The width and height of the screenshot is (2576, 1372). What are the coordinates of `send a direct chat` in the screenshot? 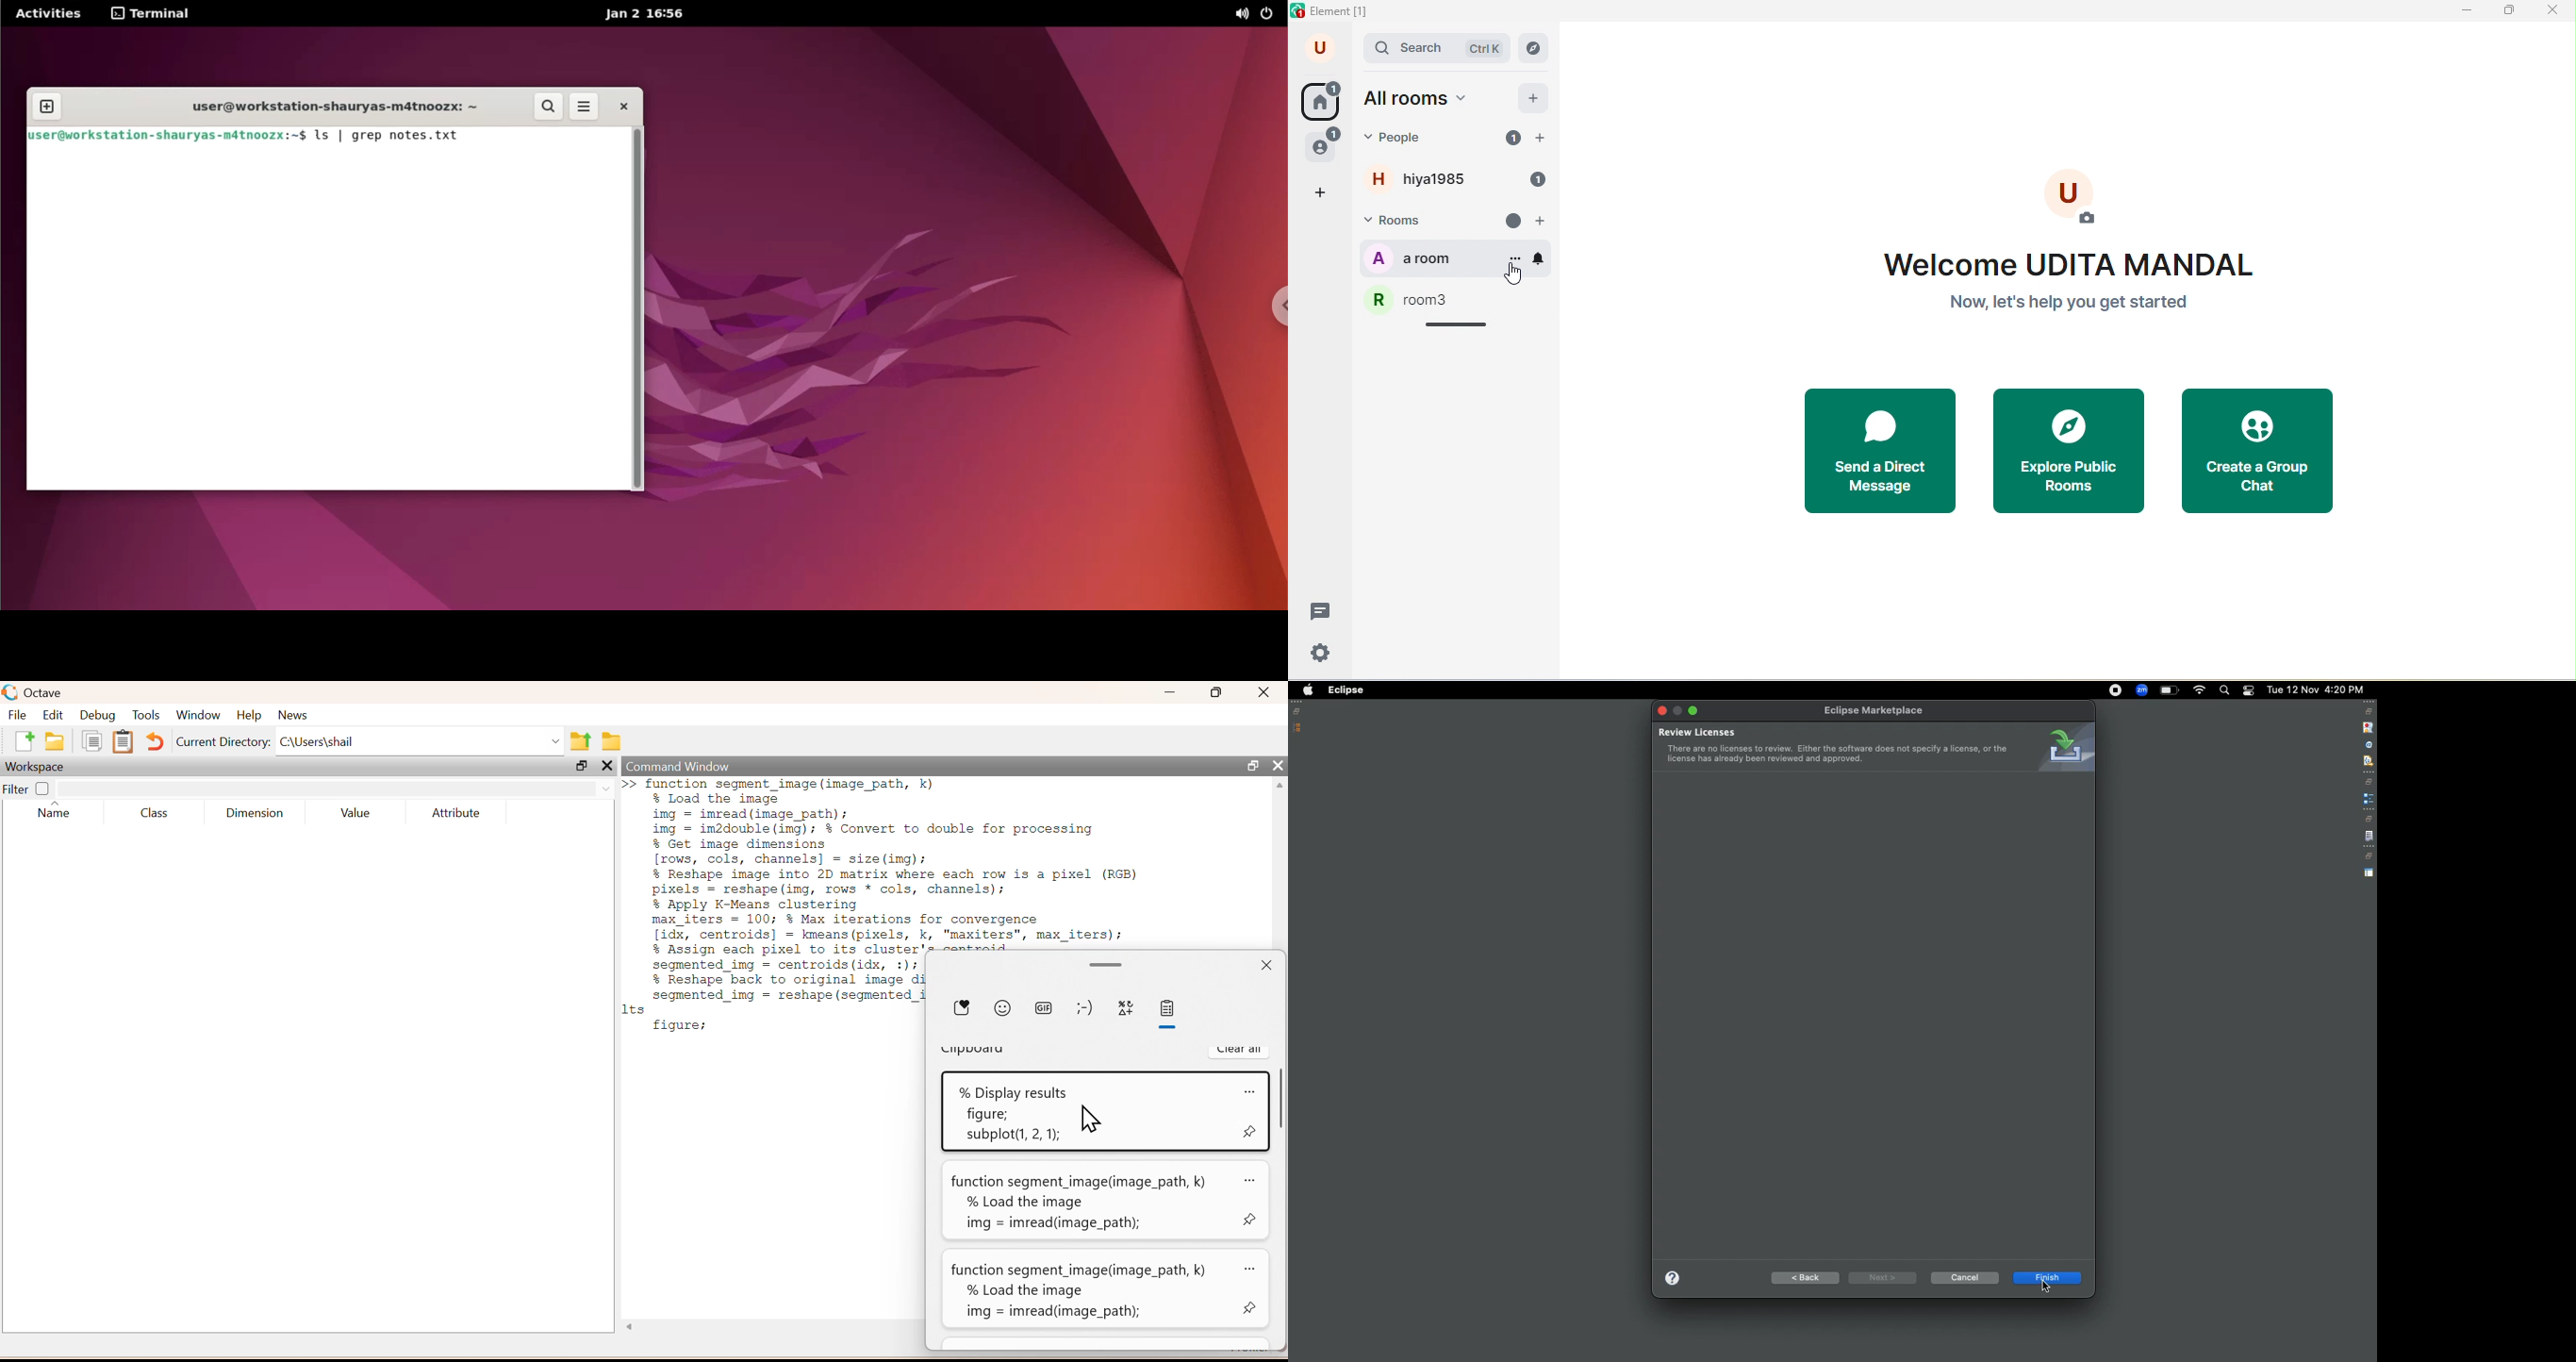 It's located at (1887, 453).